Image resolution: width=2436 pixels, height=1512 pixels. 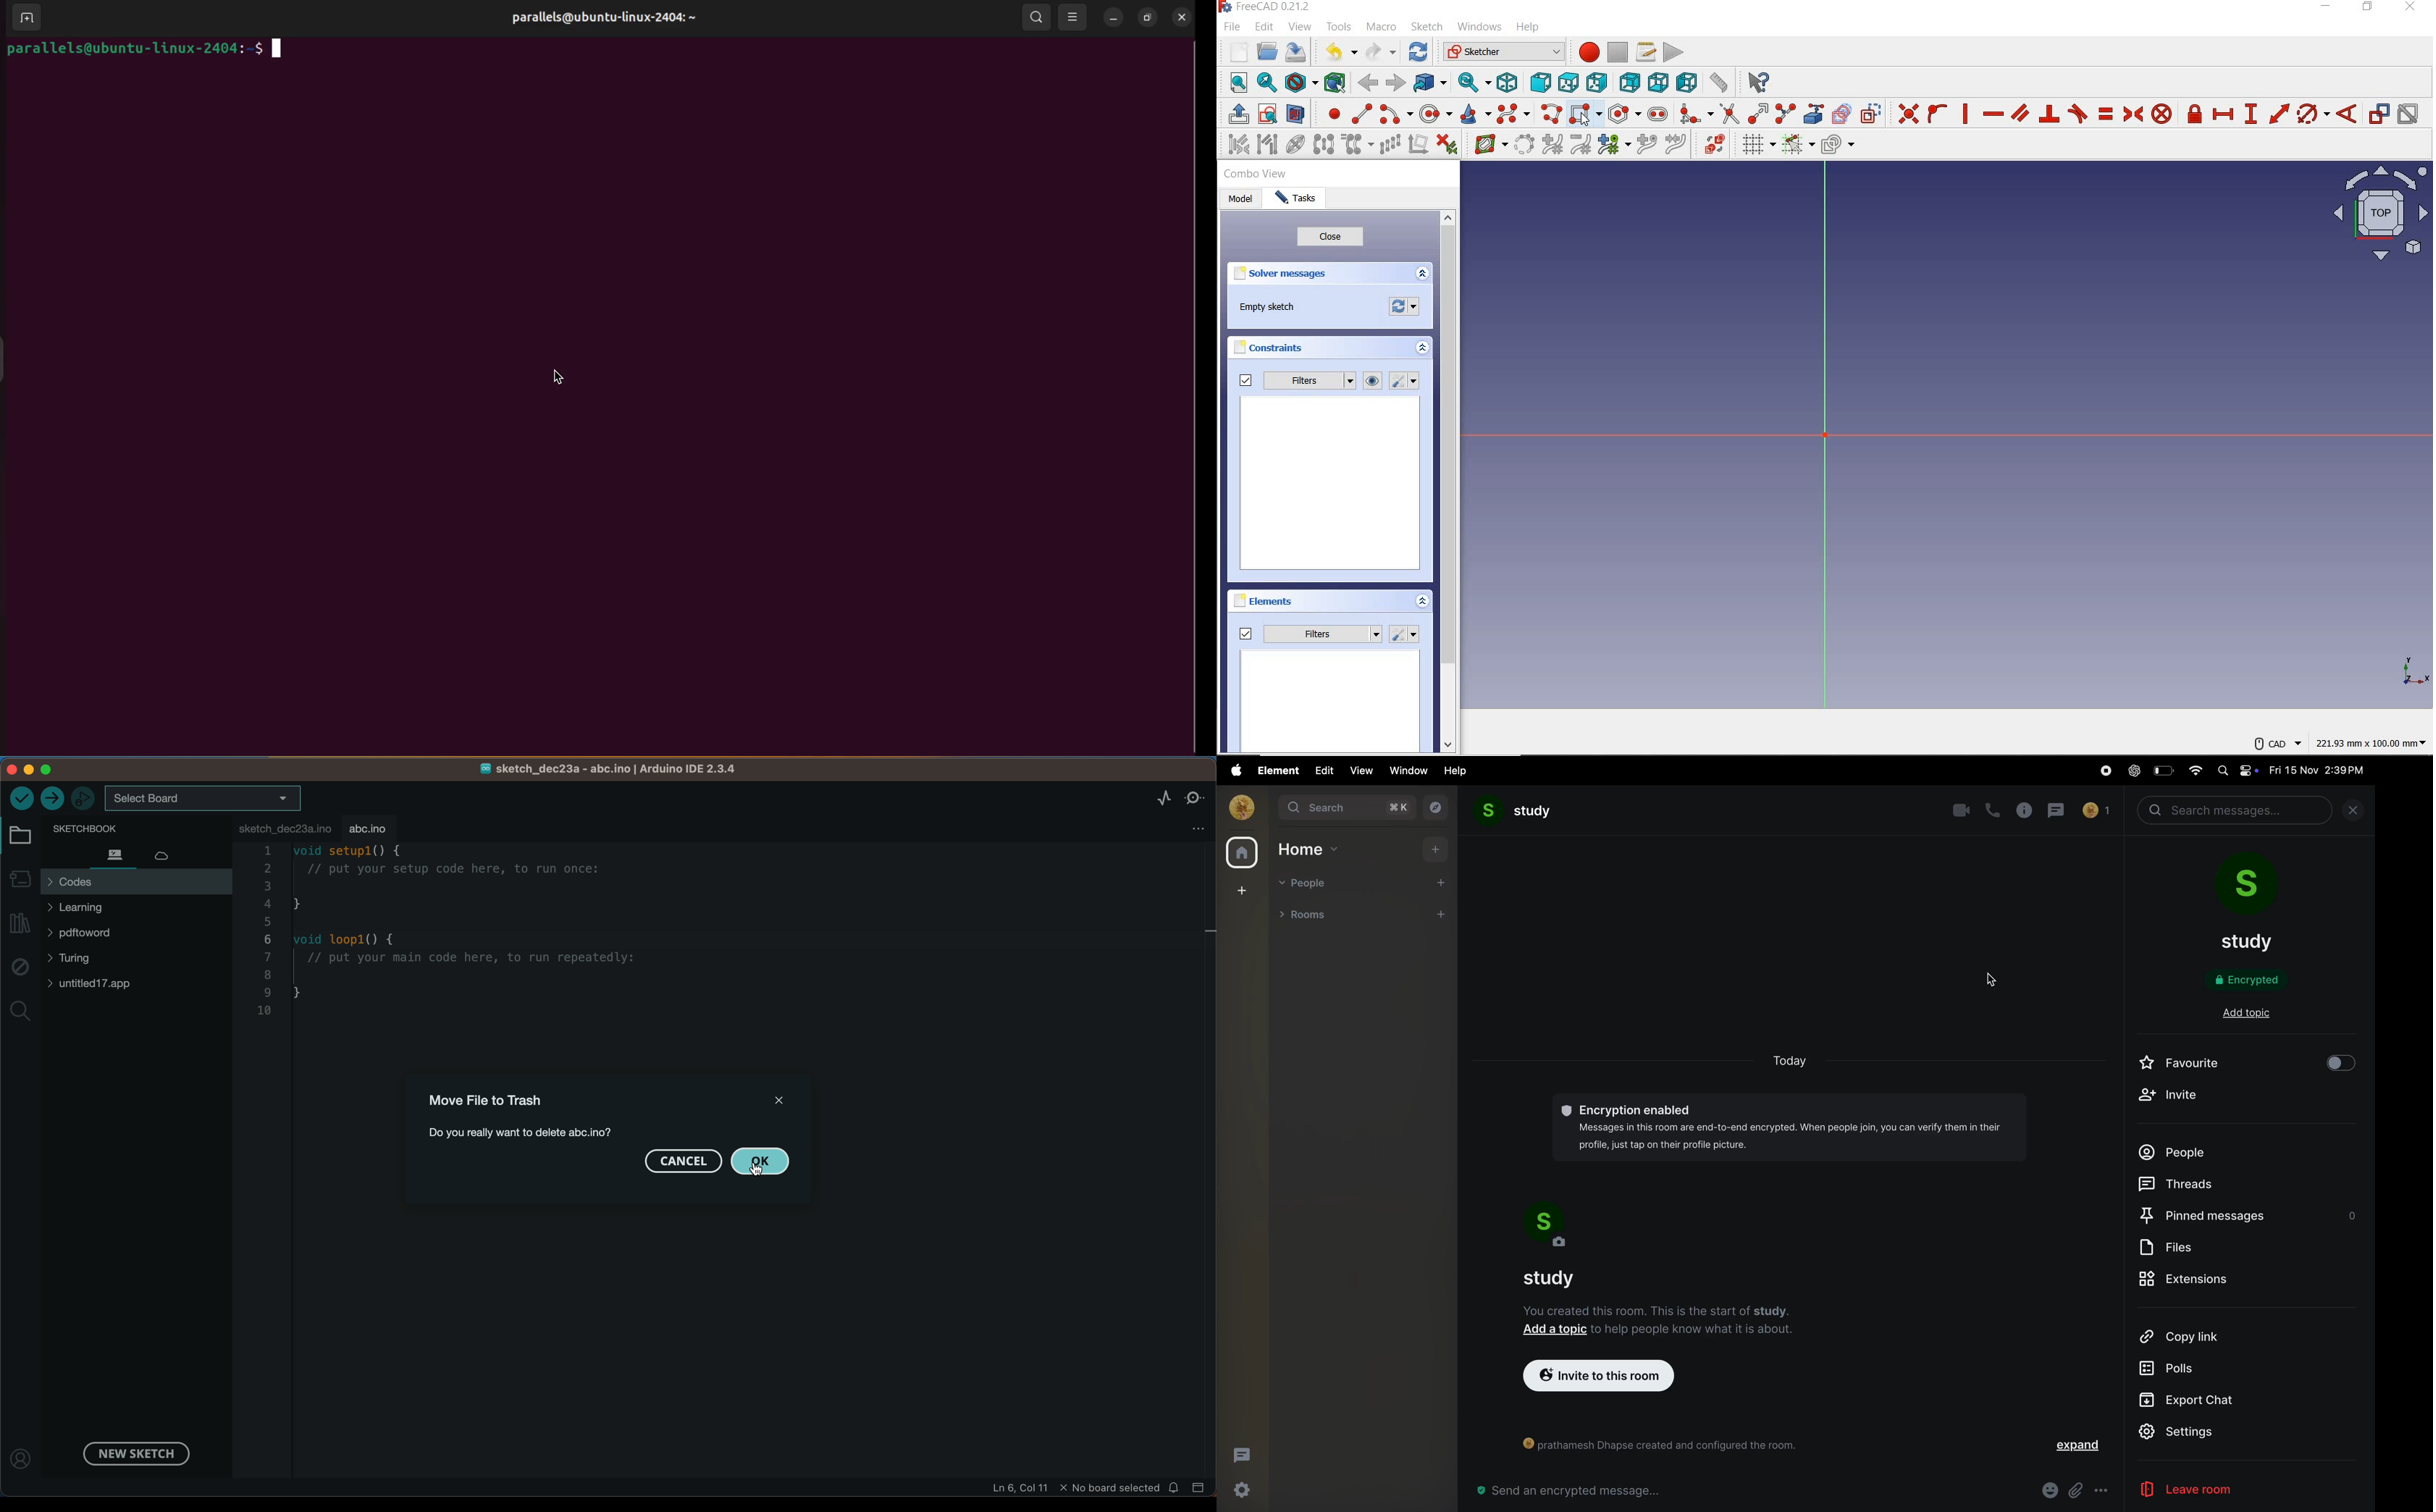 I want to click on create B-spline, so click(x=1513, y=115).